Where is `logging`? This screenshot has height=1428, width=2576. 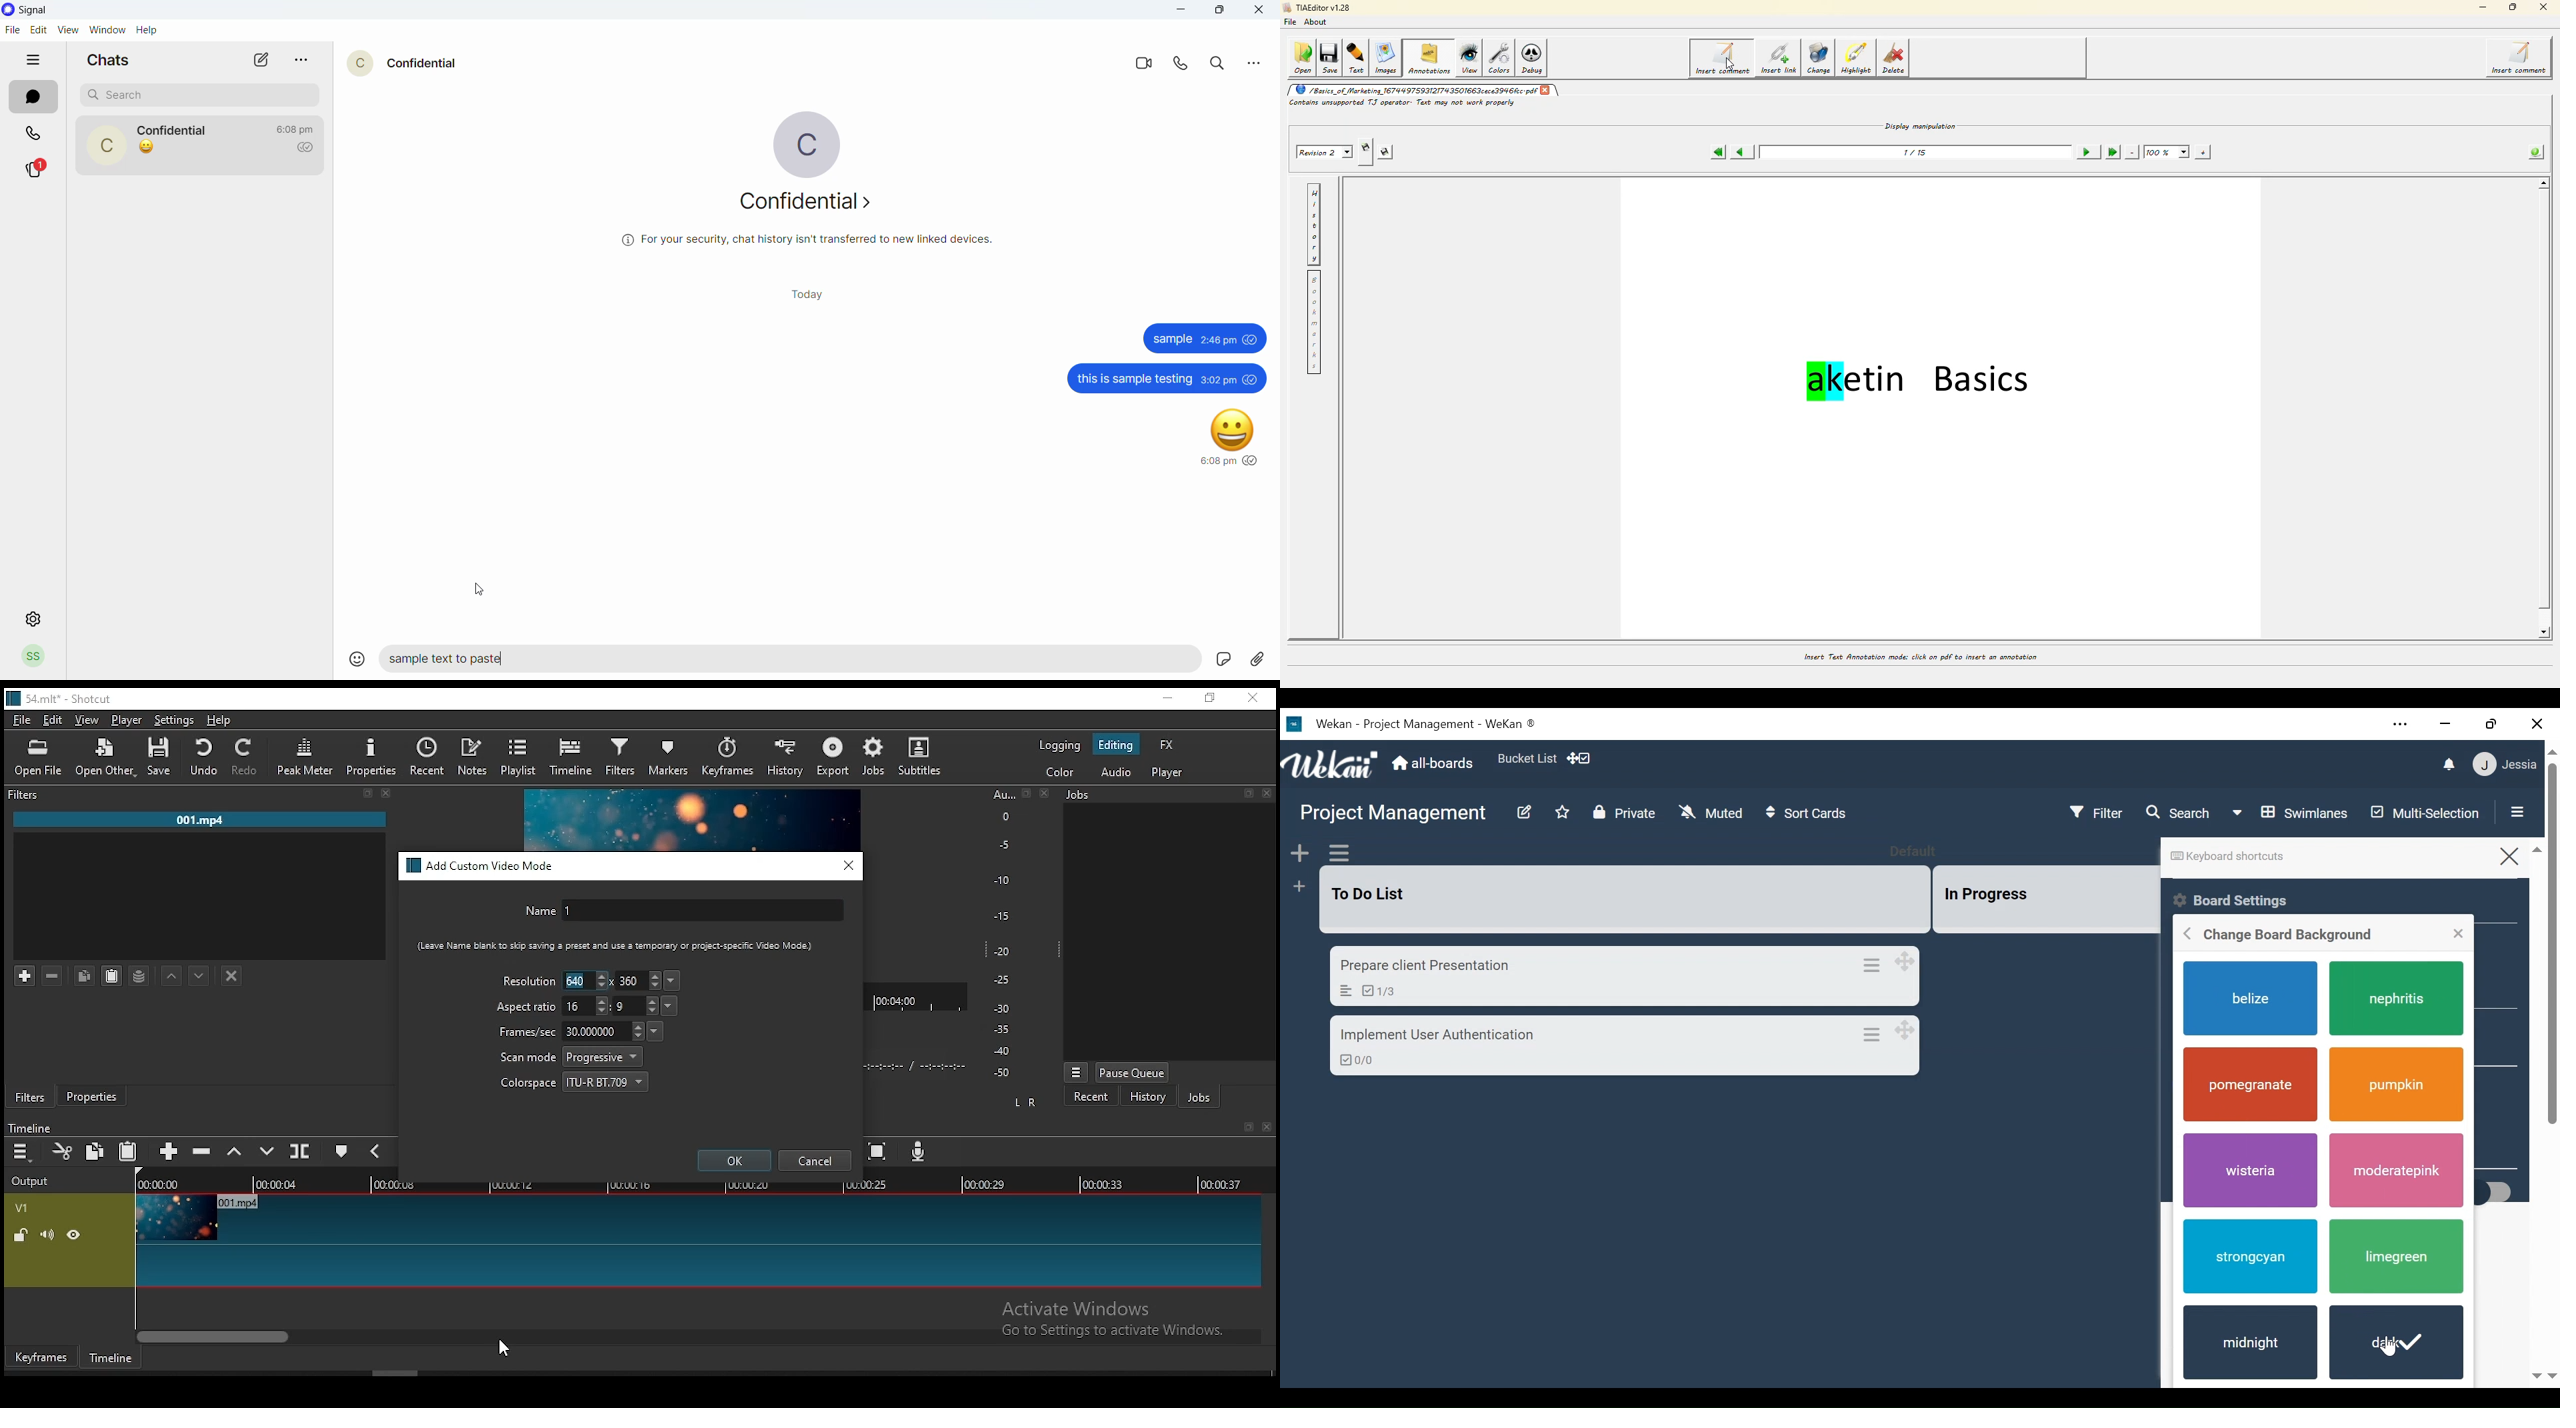 logging is located at coordinates (1059, 744).